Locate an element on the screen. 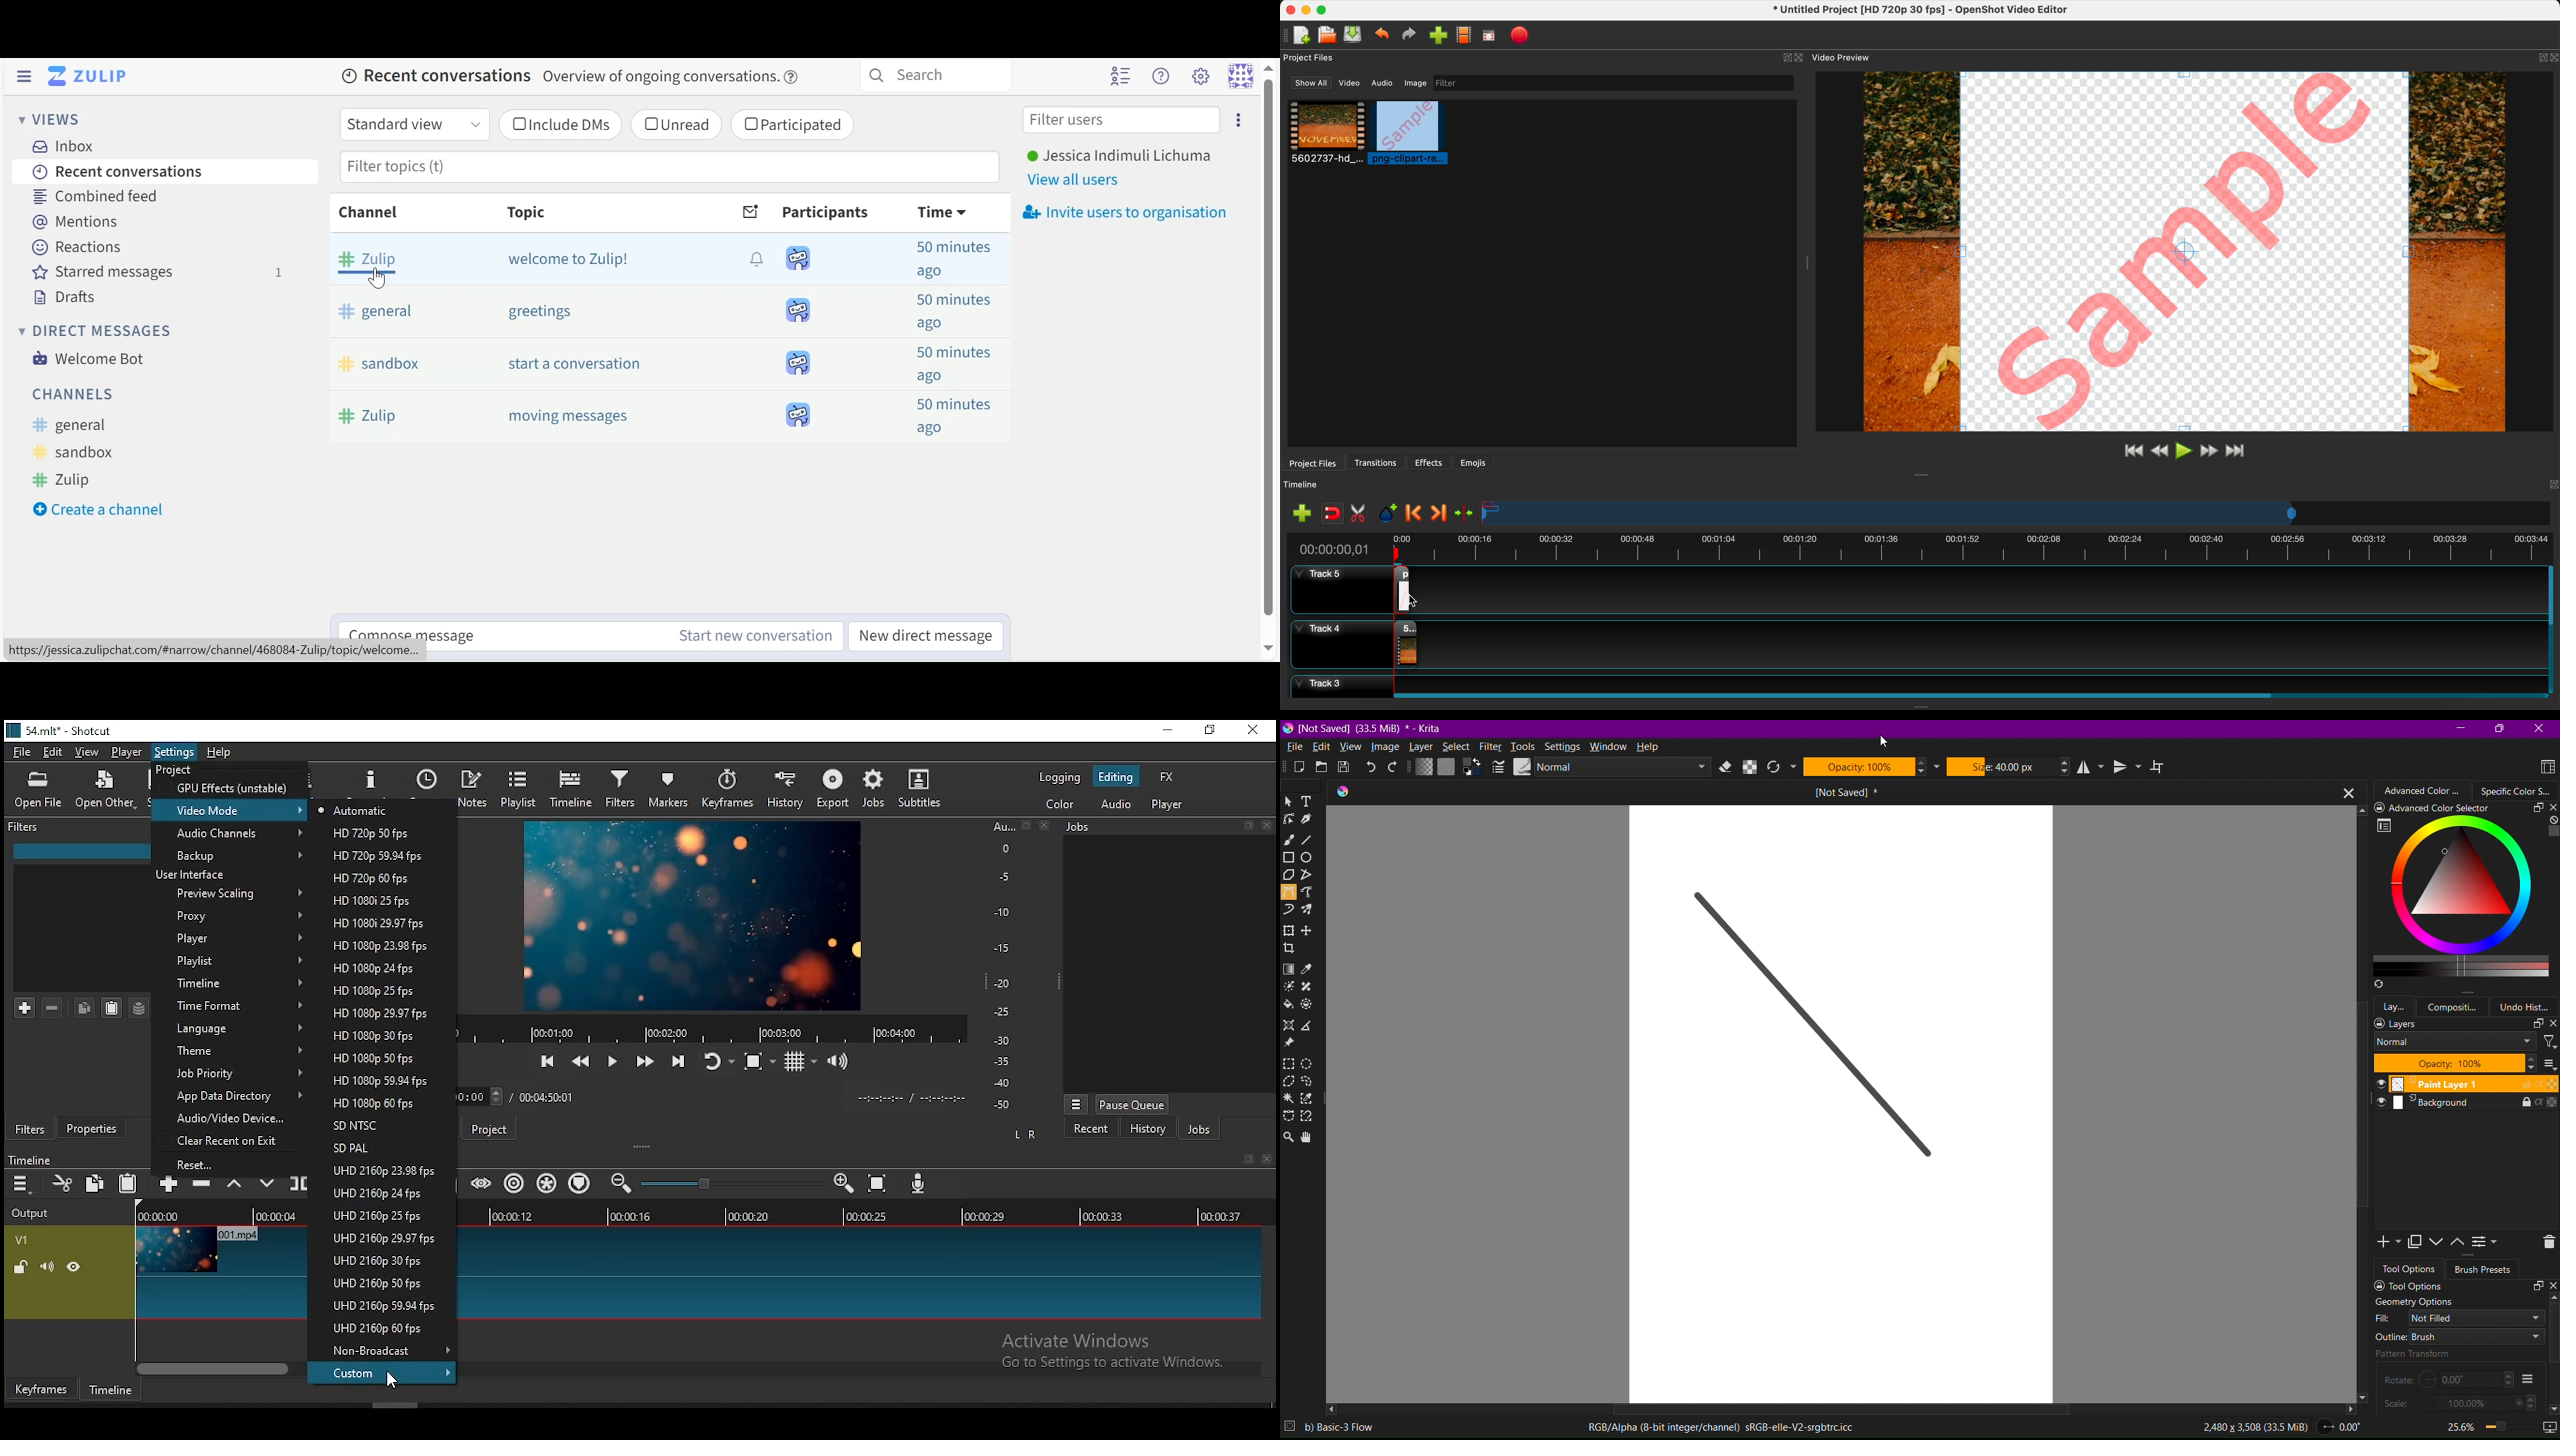  Opacity is located at coordinates (1871, 766).